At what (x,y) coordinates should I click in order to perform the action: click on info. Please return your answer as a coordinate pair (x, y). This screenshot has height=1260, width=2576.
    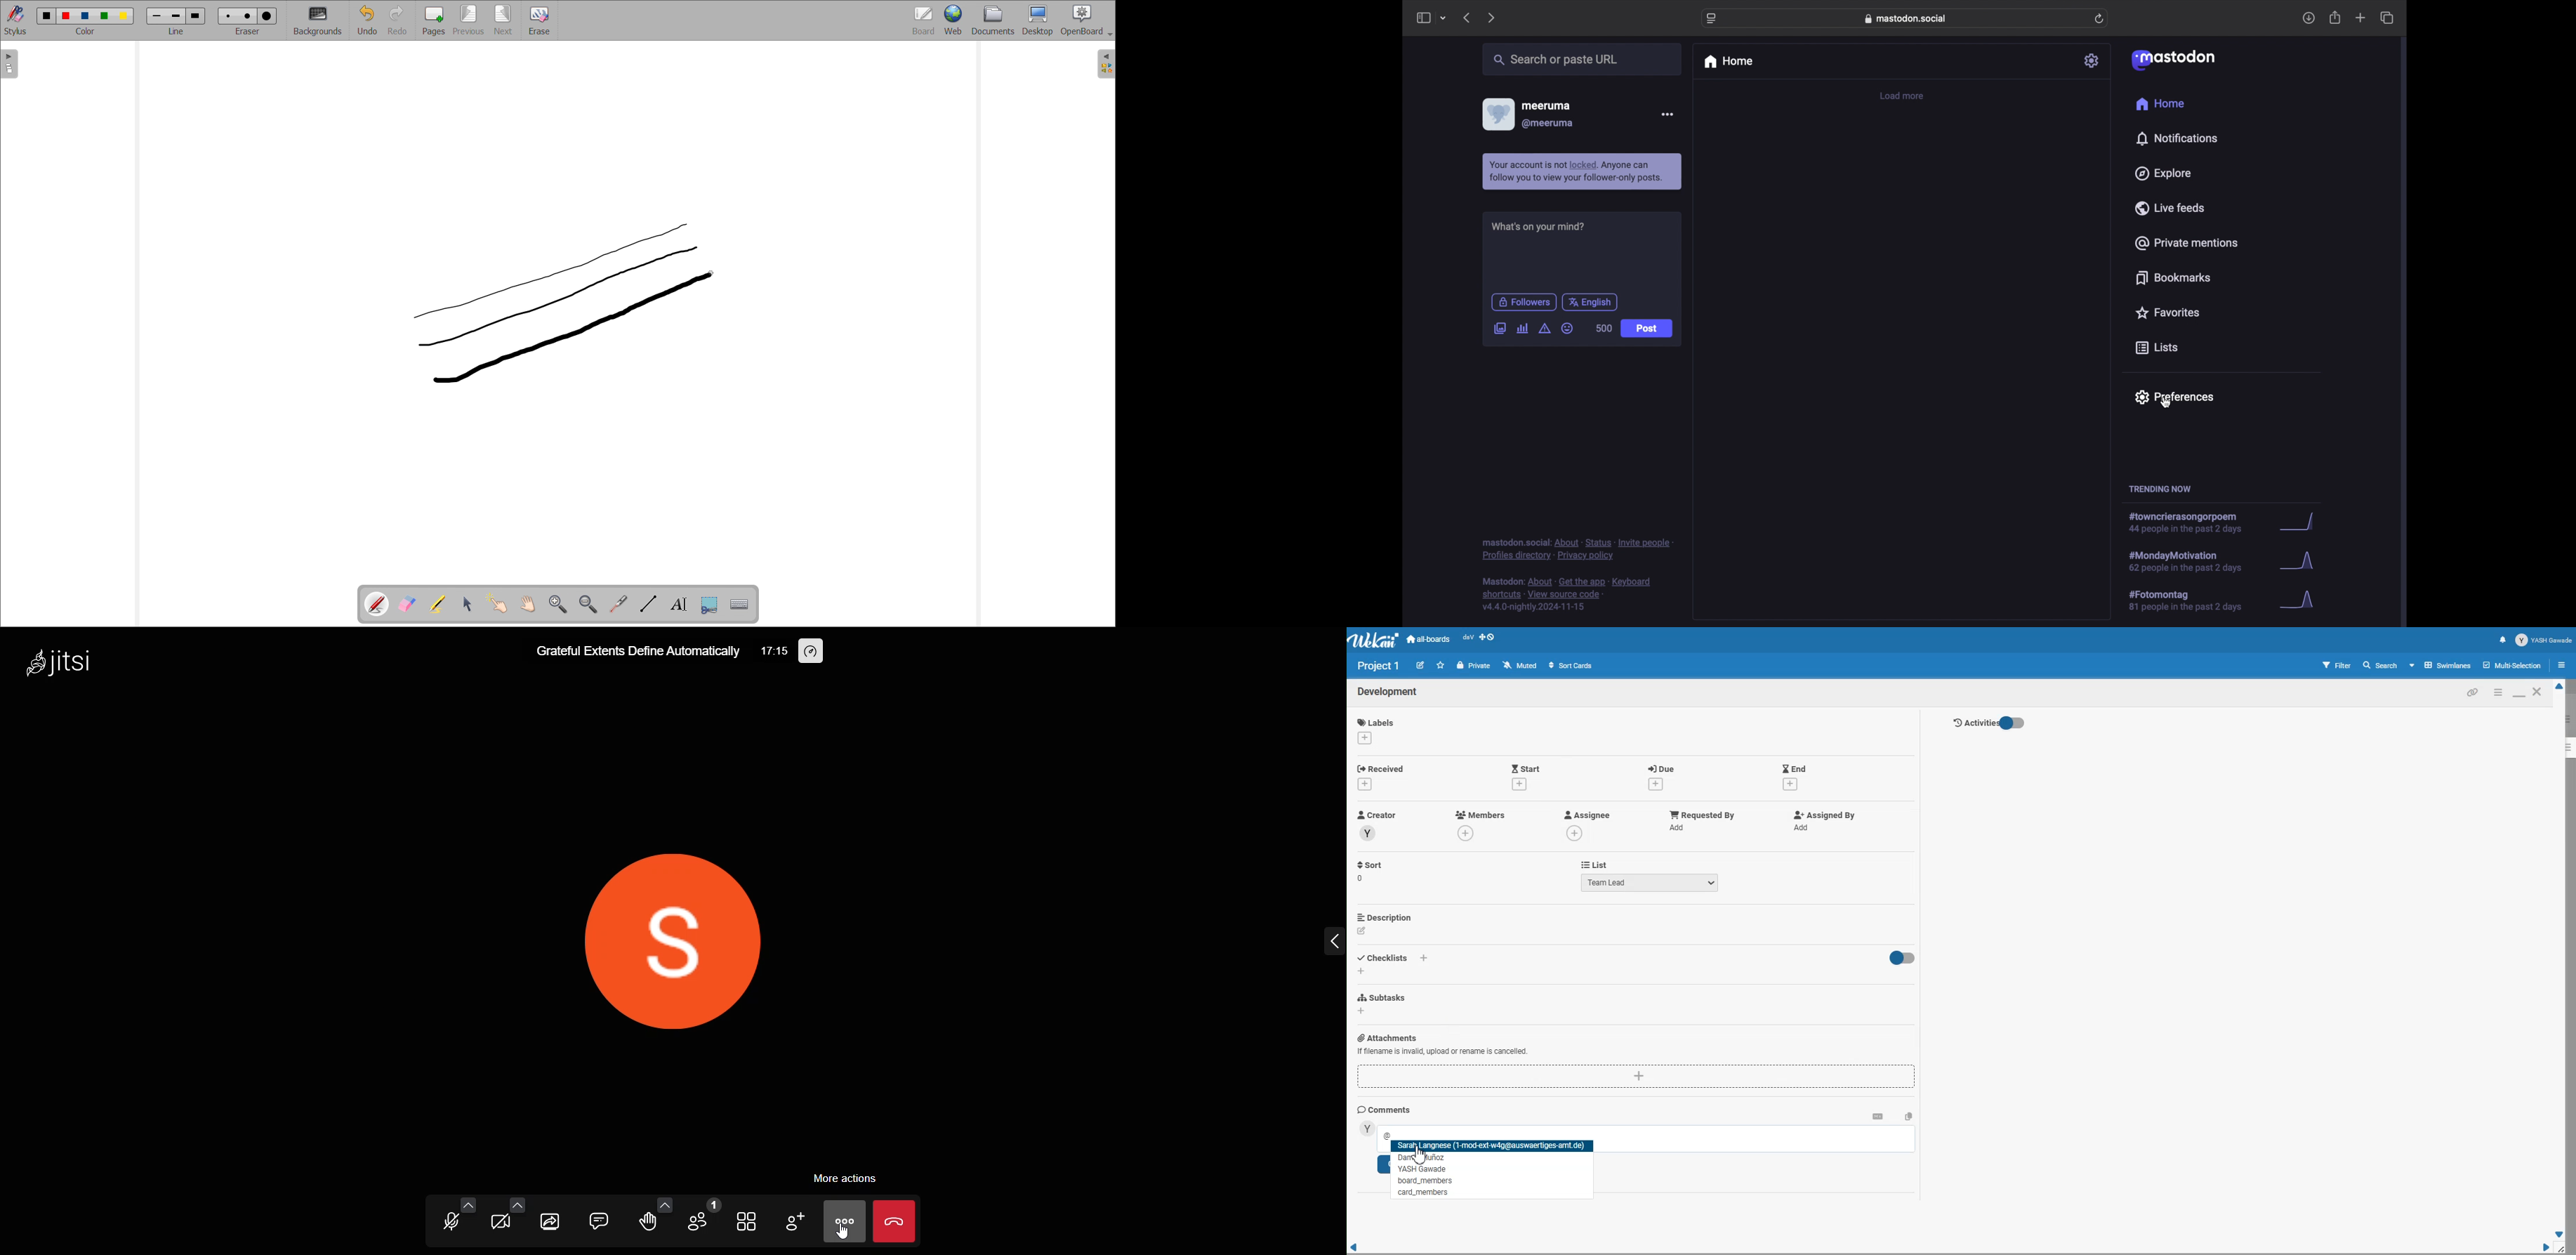
    Looking at the image, I should click on (1581, 171).